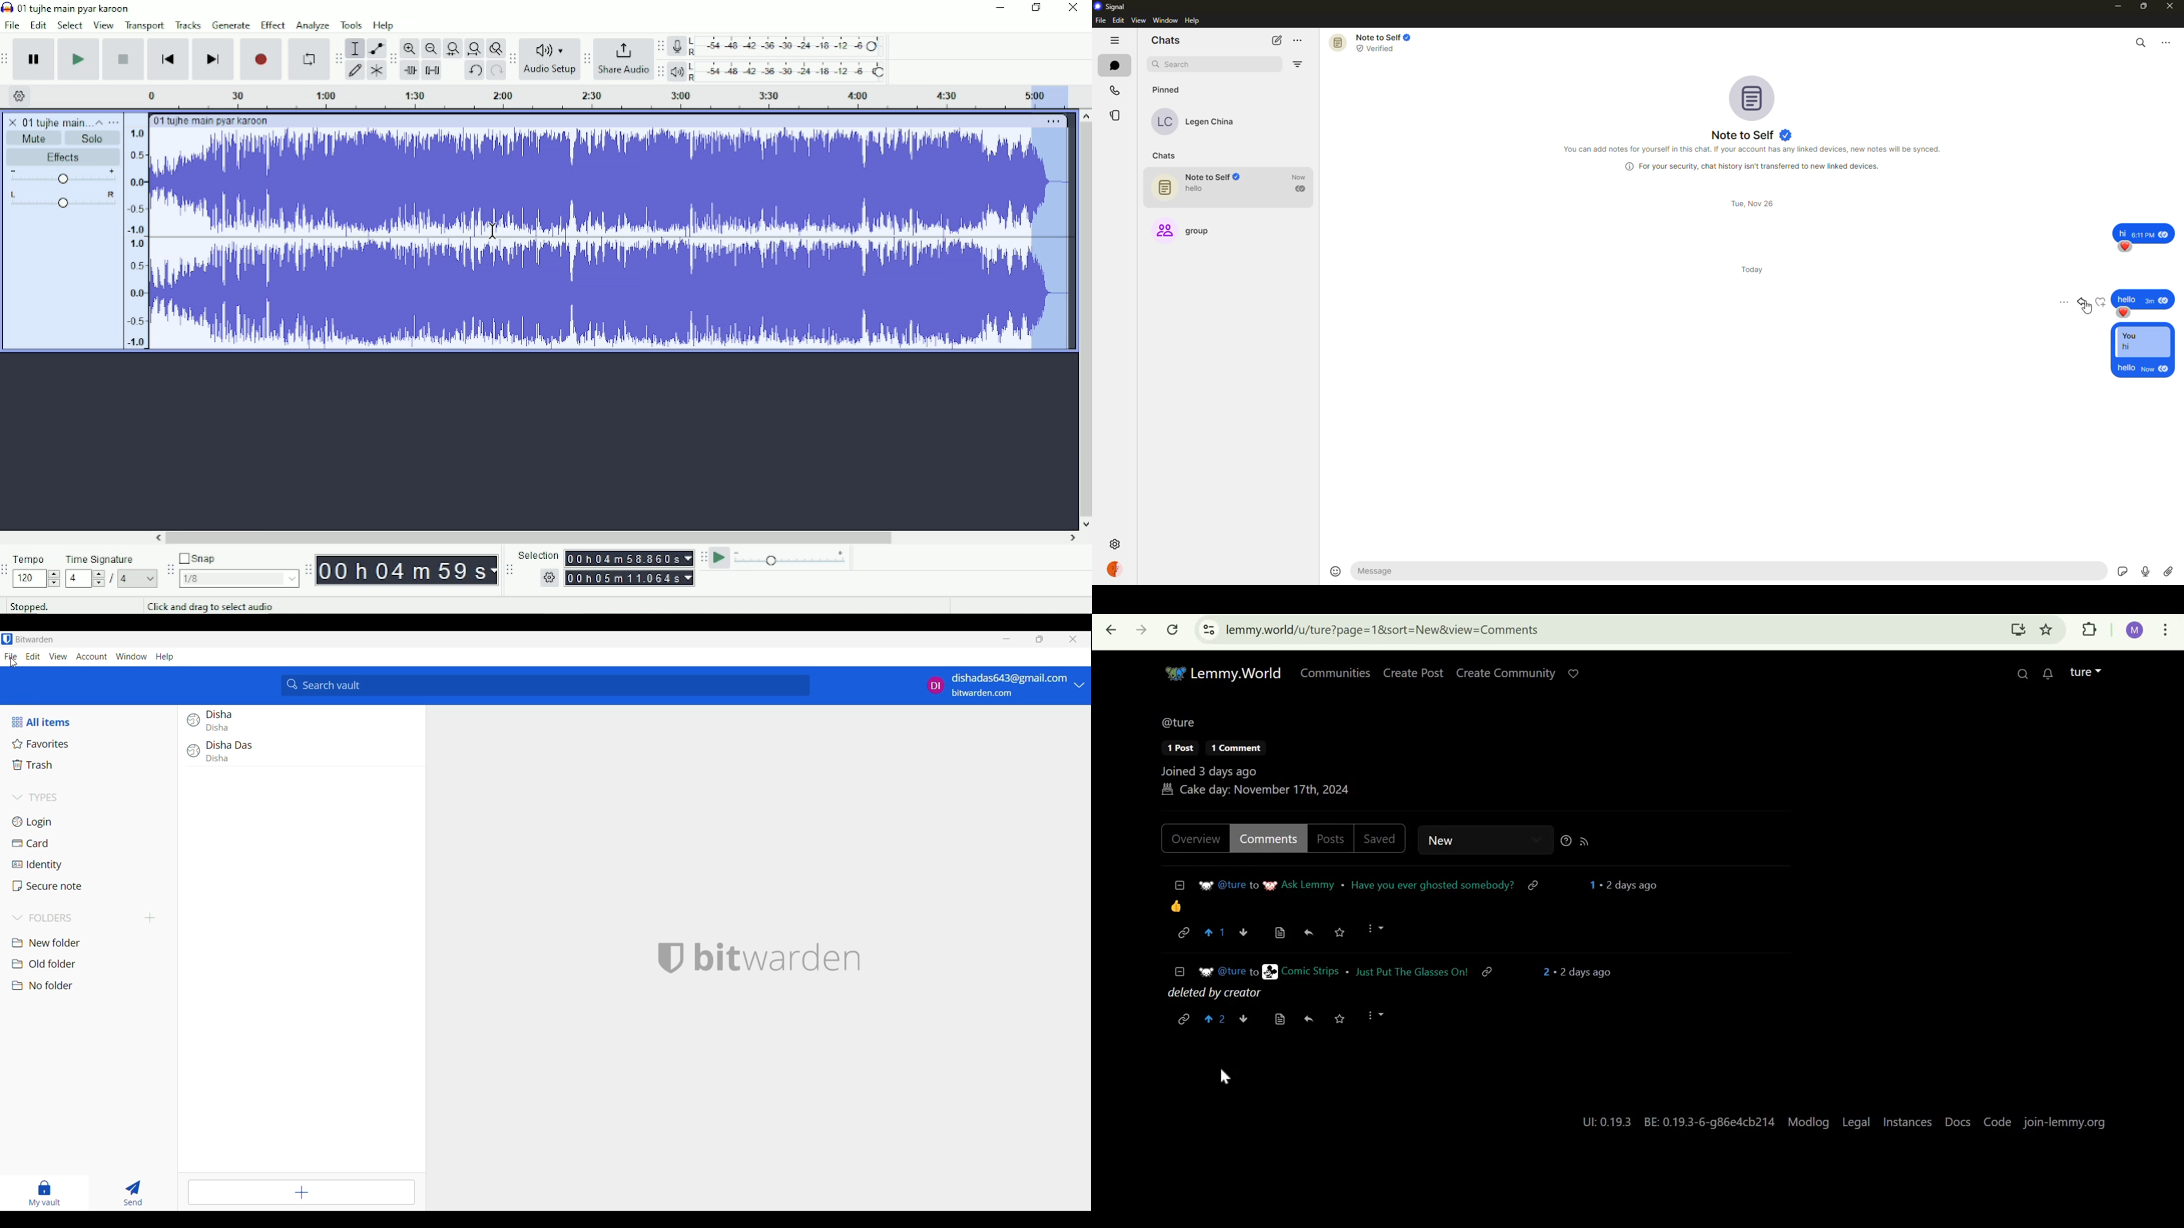  I want to click on Audacity recording meter toolbar, so click(661, 47).